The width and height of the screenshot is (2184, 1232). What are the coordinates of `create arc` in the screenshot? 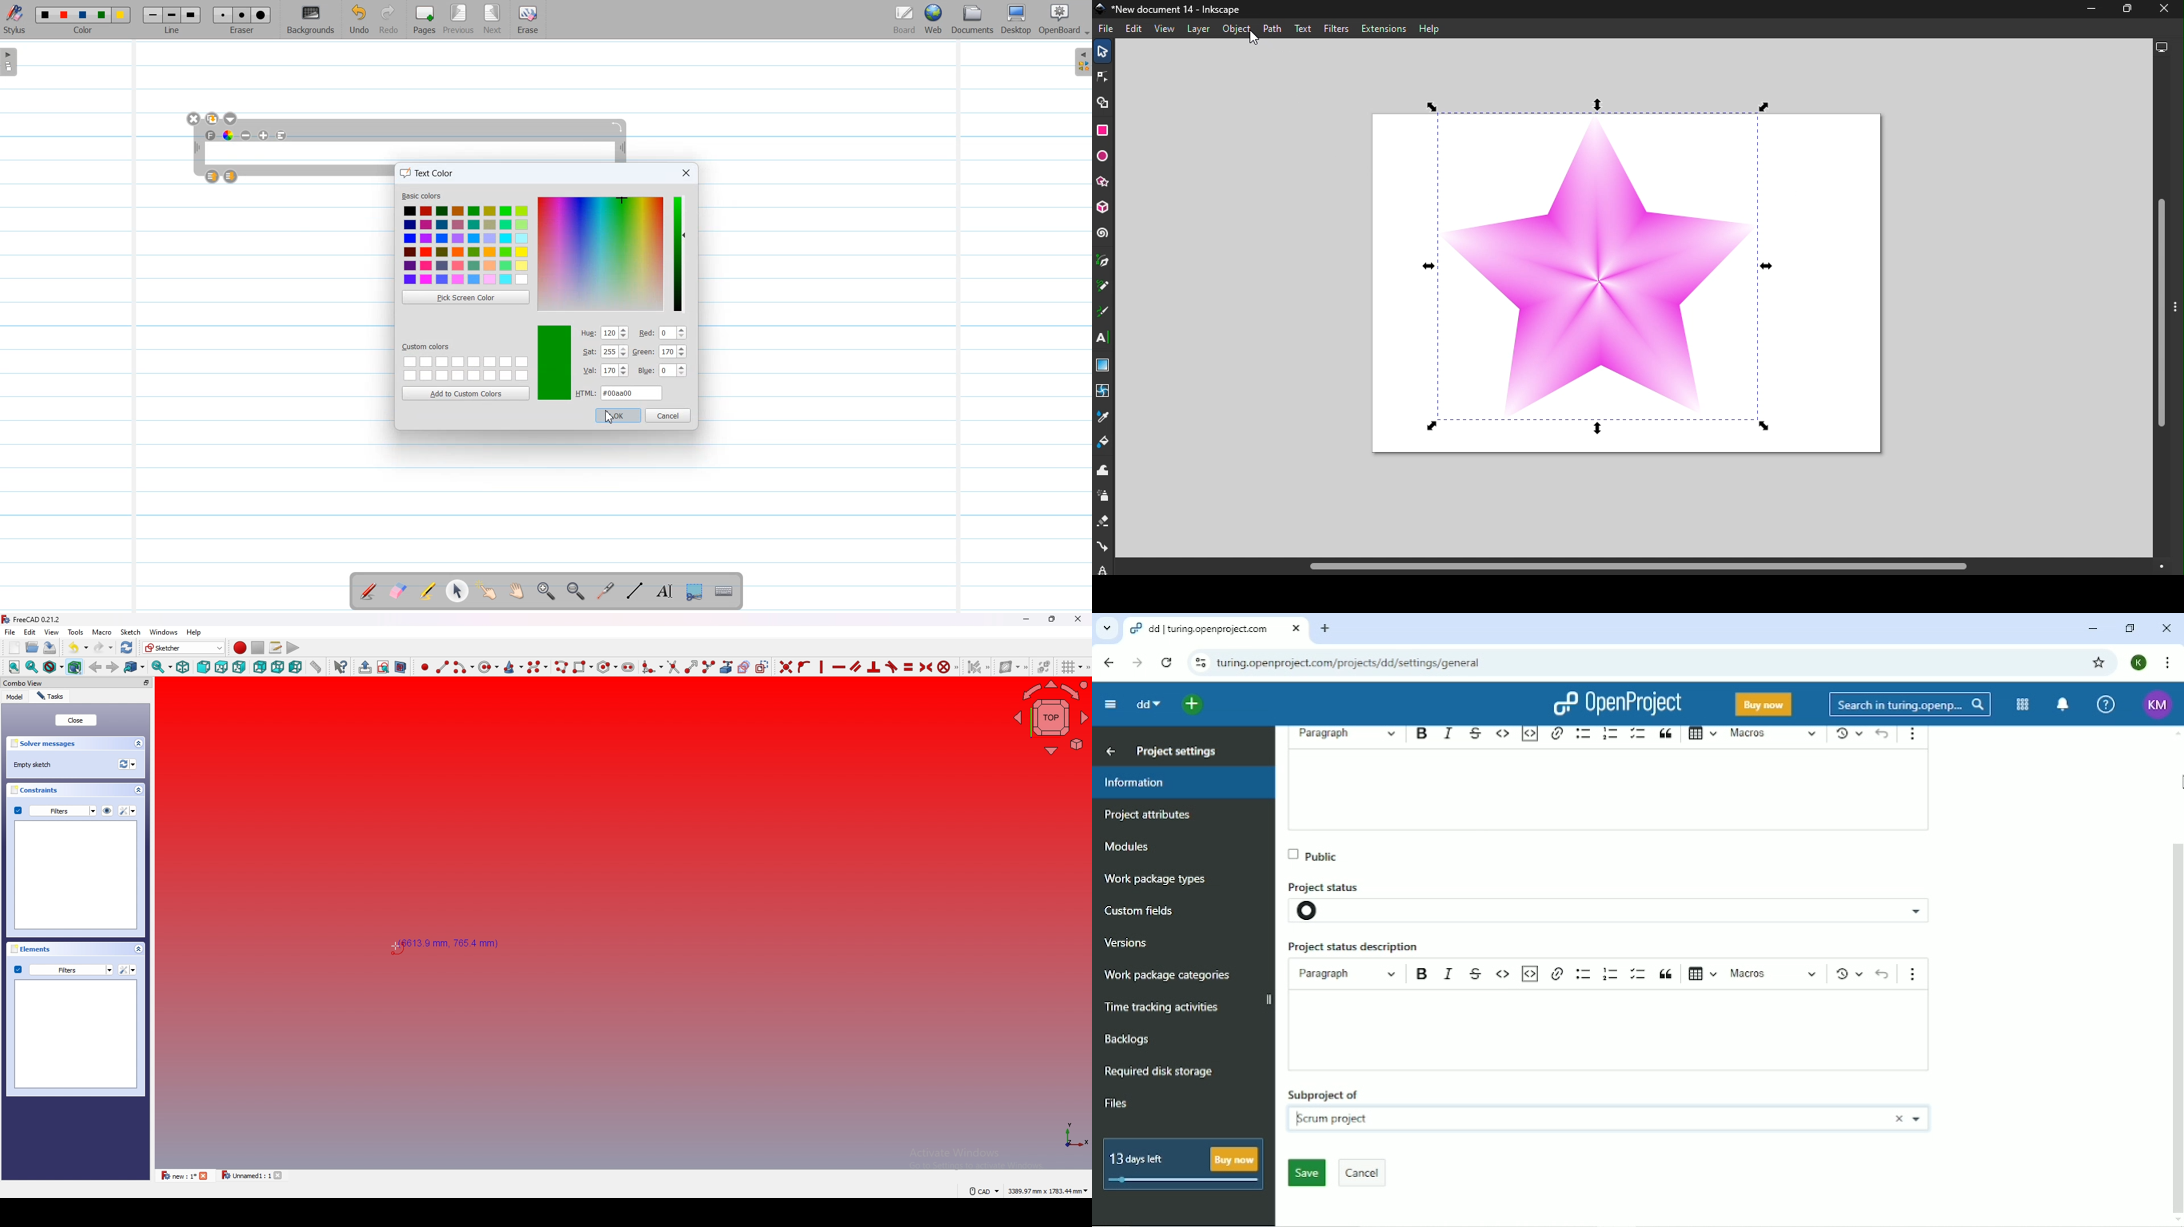 It's located at (463, 668).